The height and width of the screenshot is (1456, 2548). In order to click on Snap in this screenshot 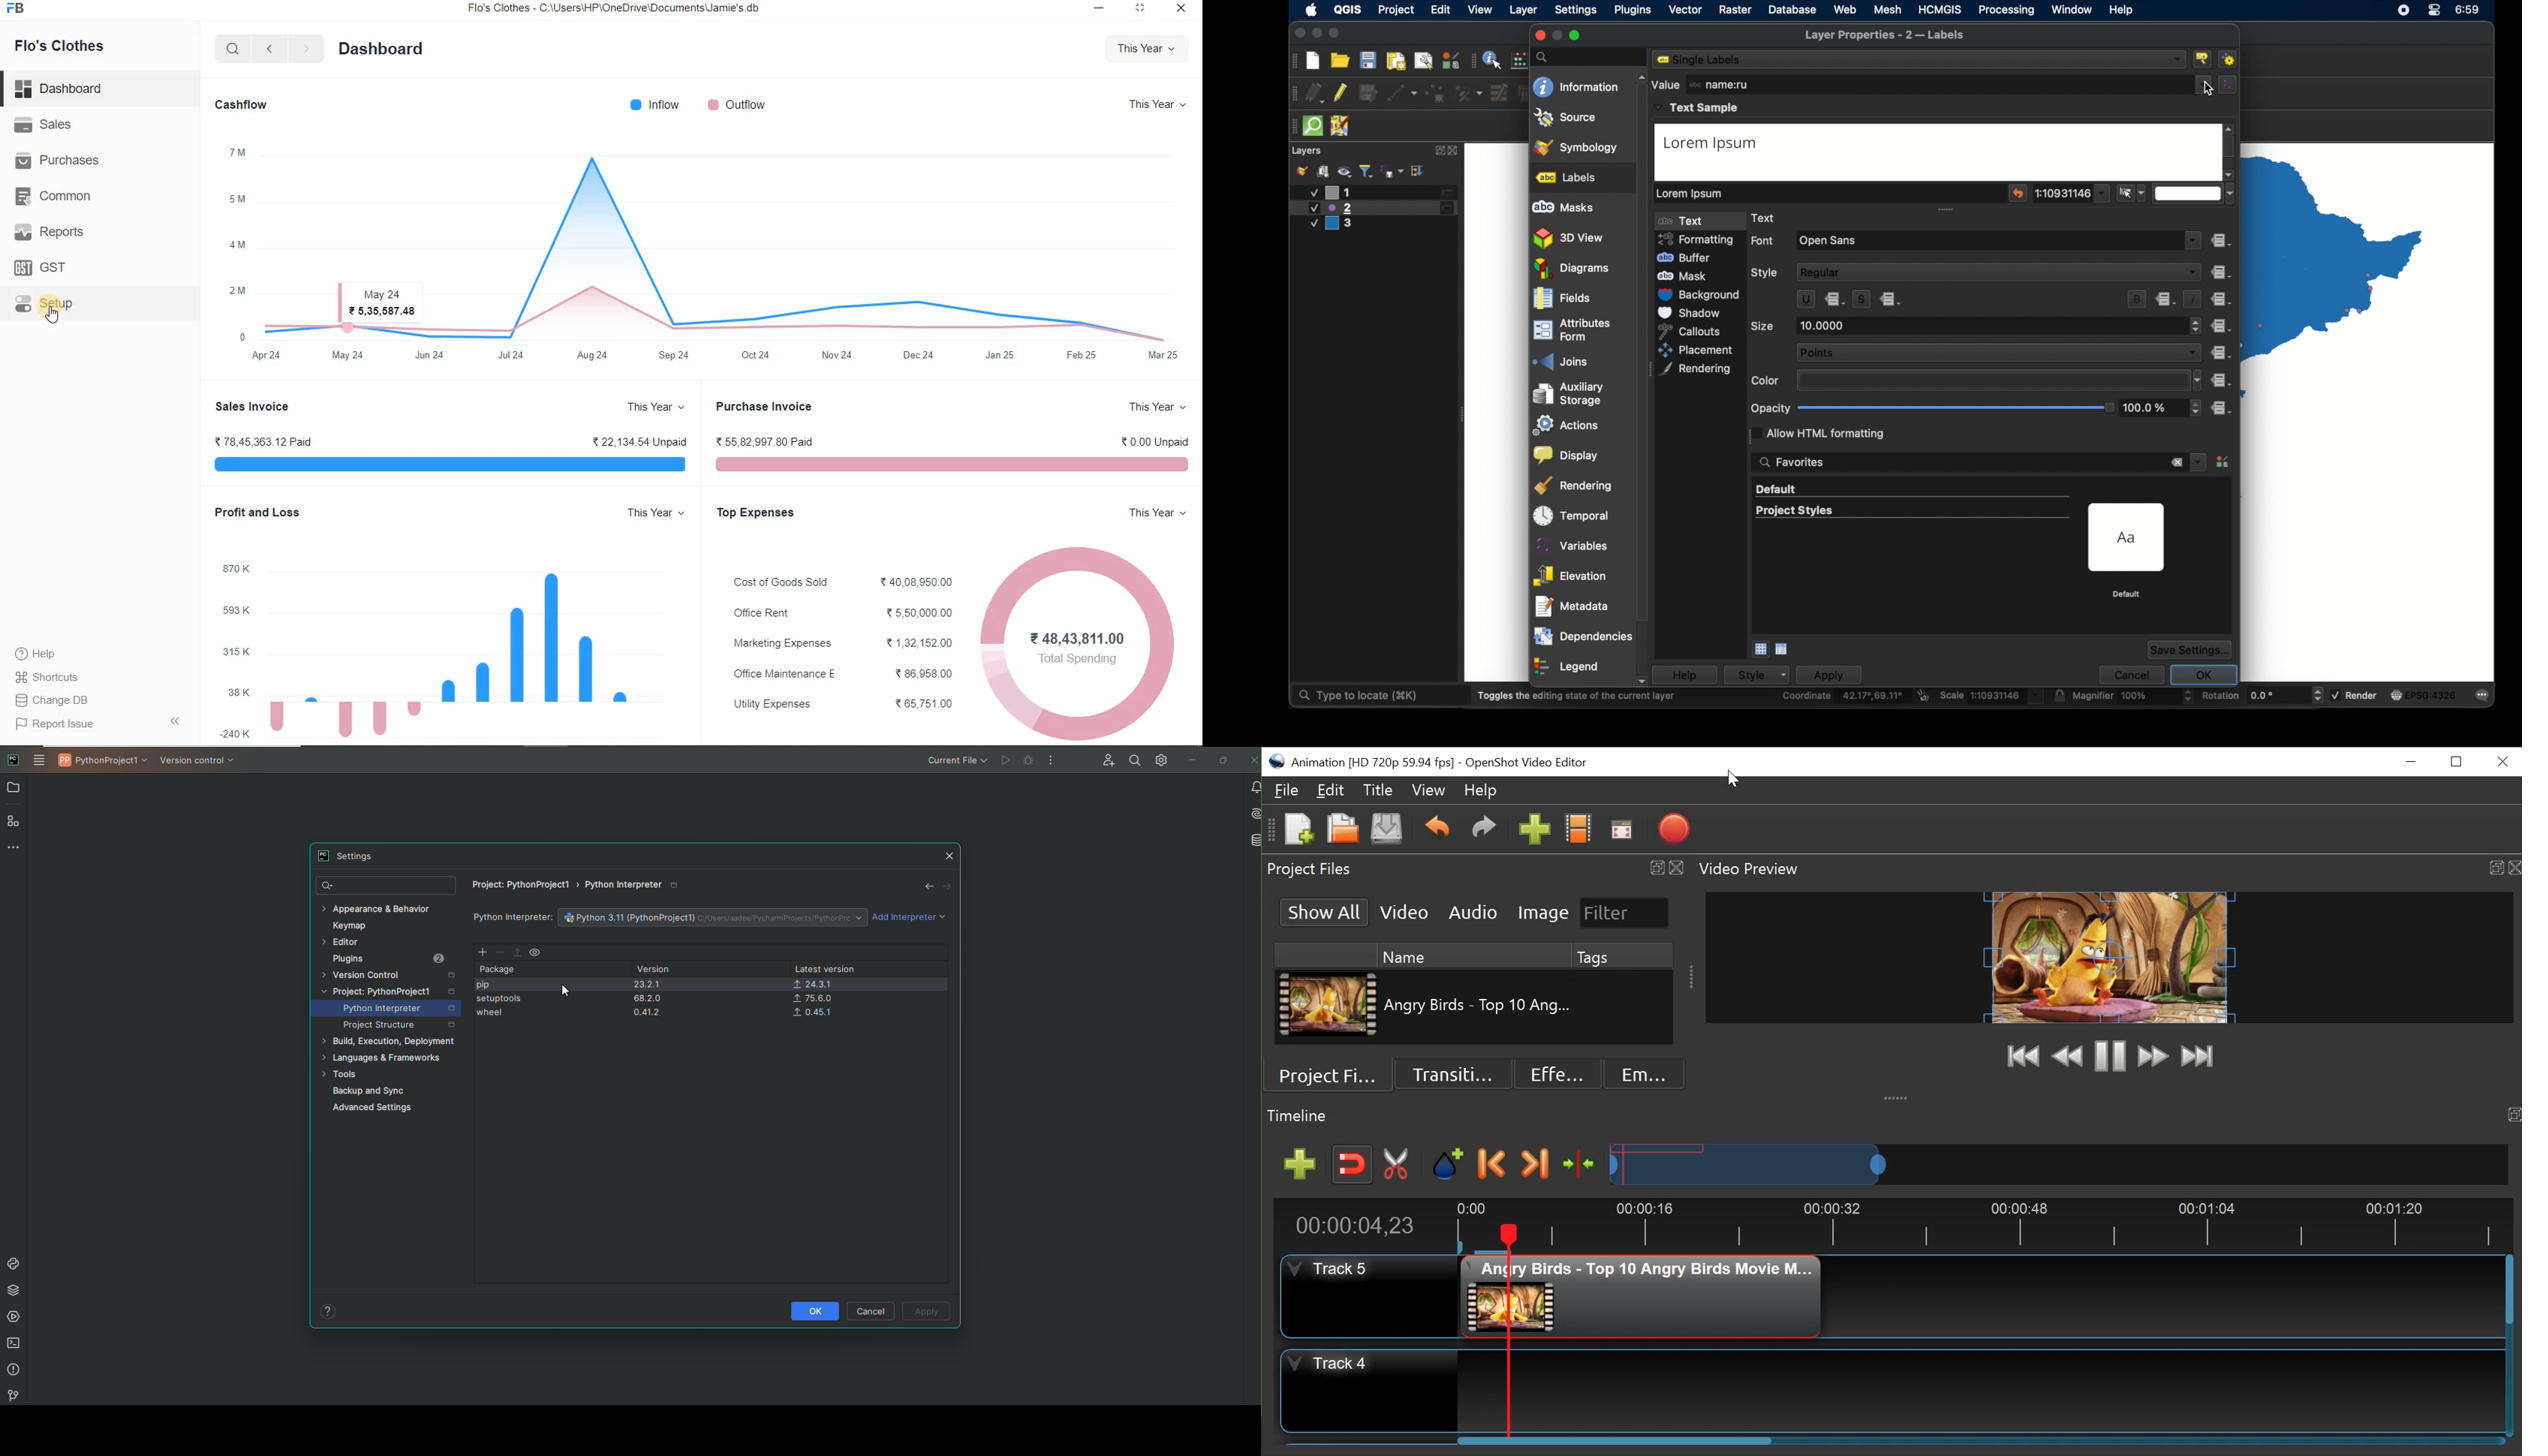, I will do `click(1351, 1164)`.